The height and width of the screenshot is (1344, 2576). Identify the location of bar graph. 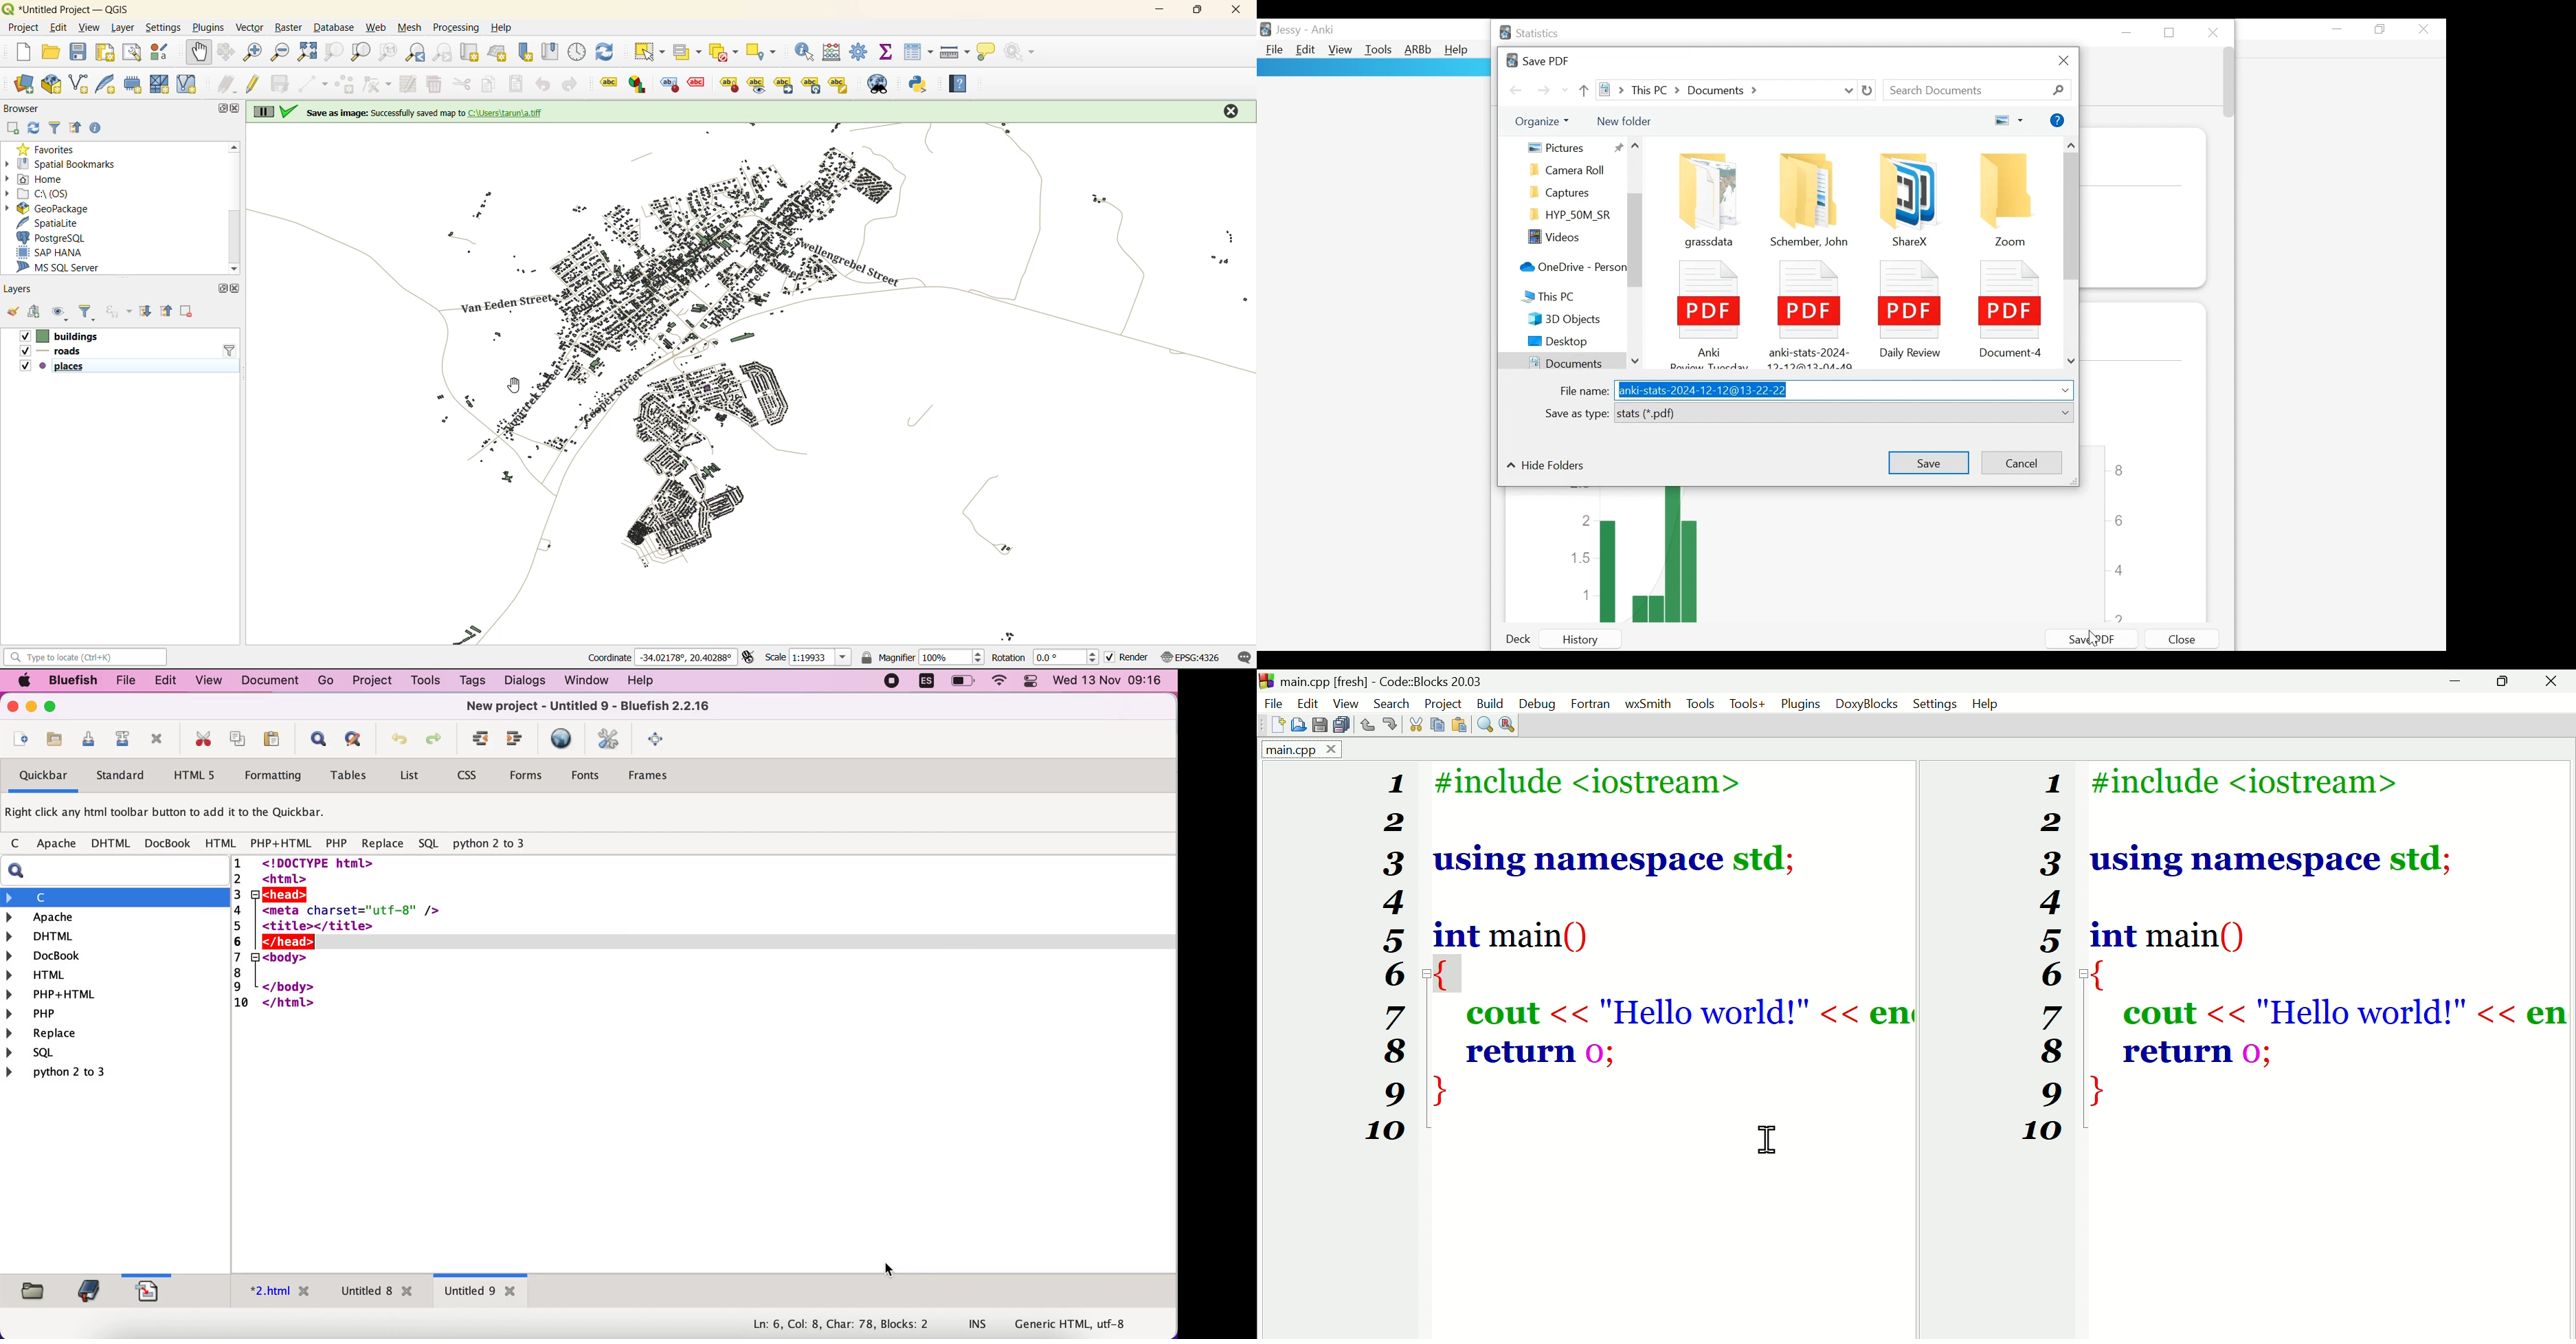
(1824, 555).